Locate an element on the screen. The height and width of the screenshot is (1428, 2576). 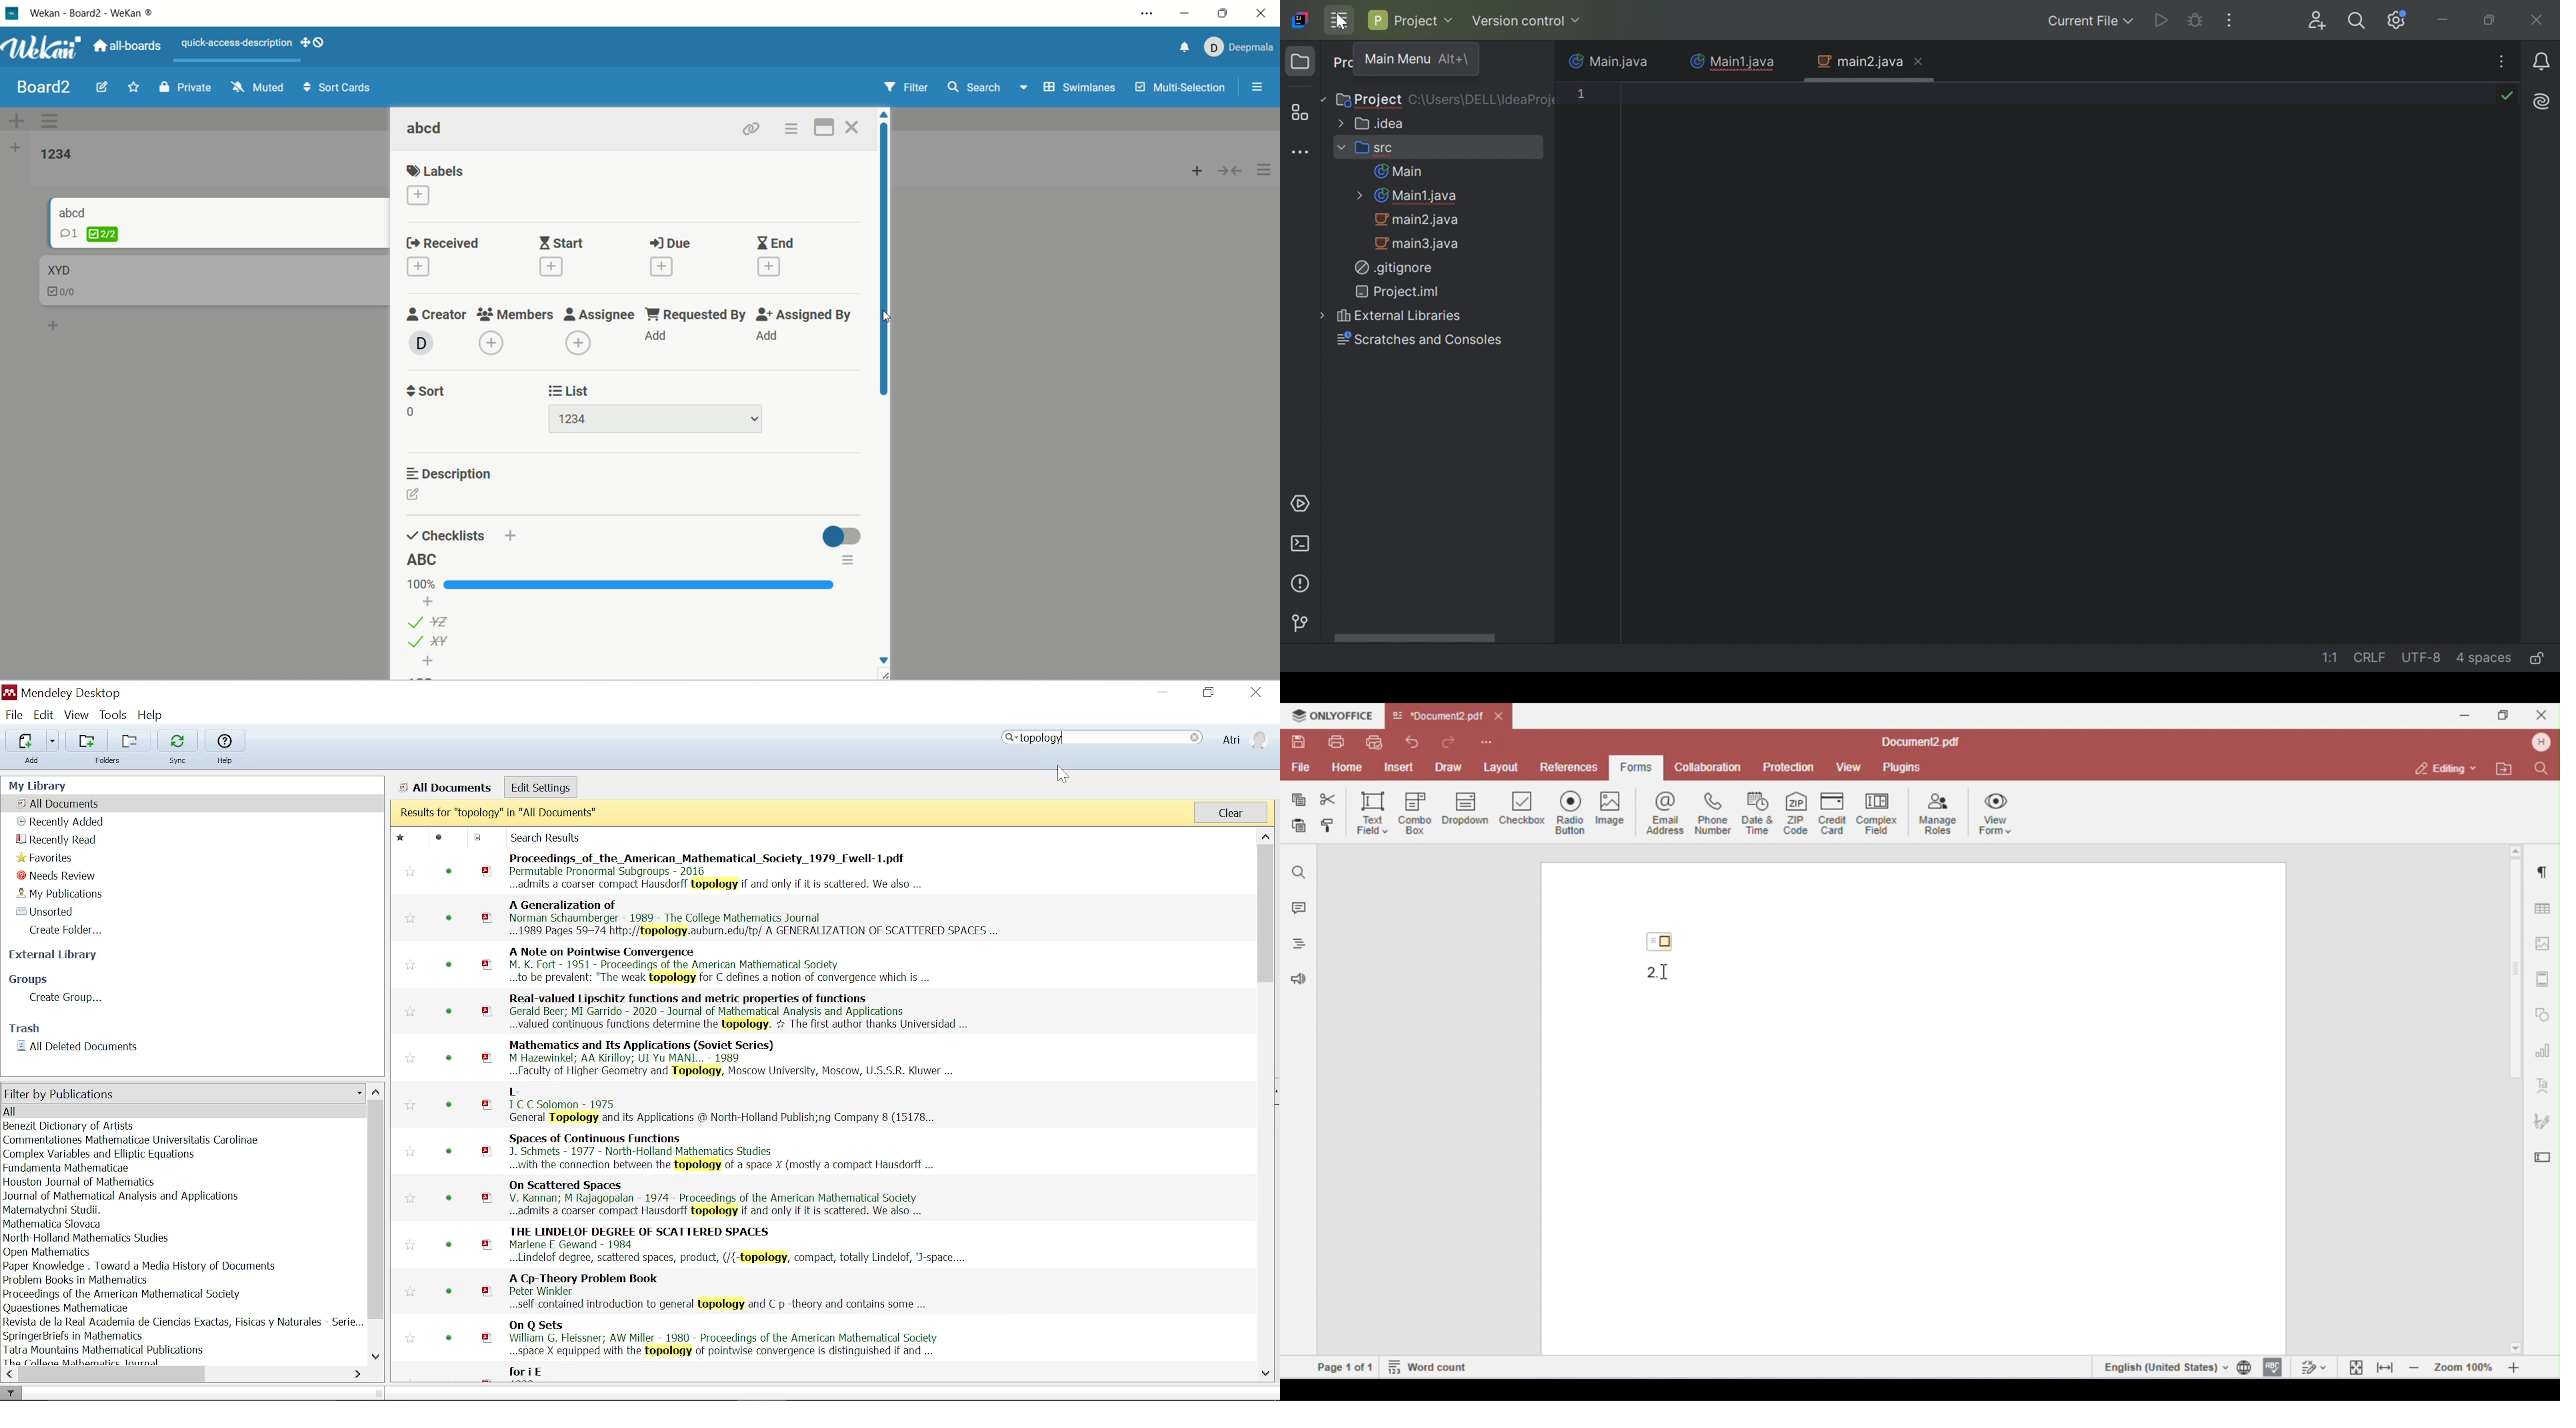
citation is located at coordinates (738, 1011).